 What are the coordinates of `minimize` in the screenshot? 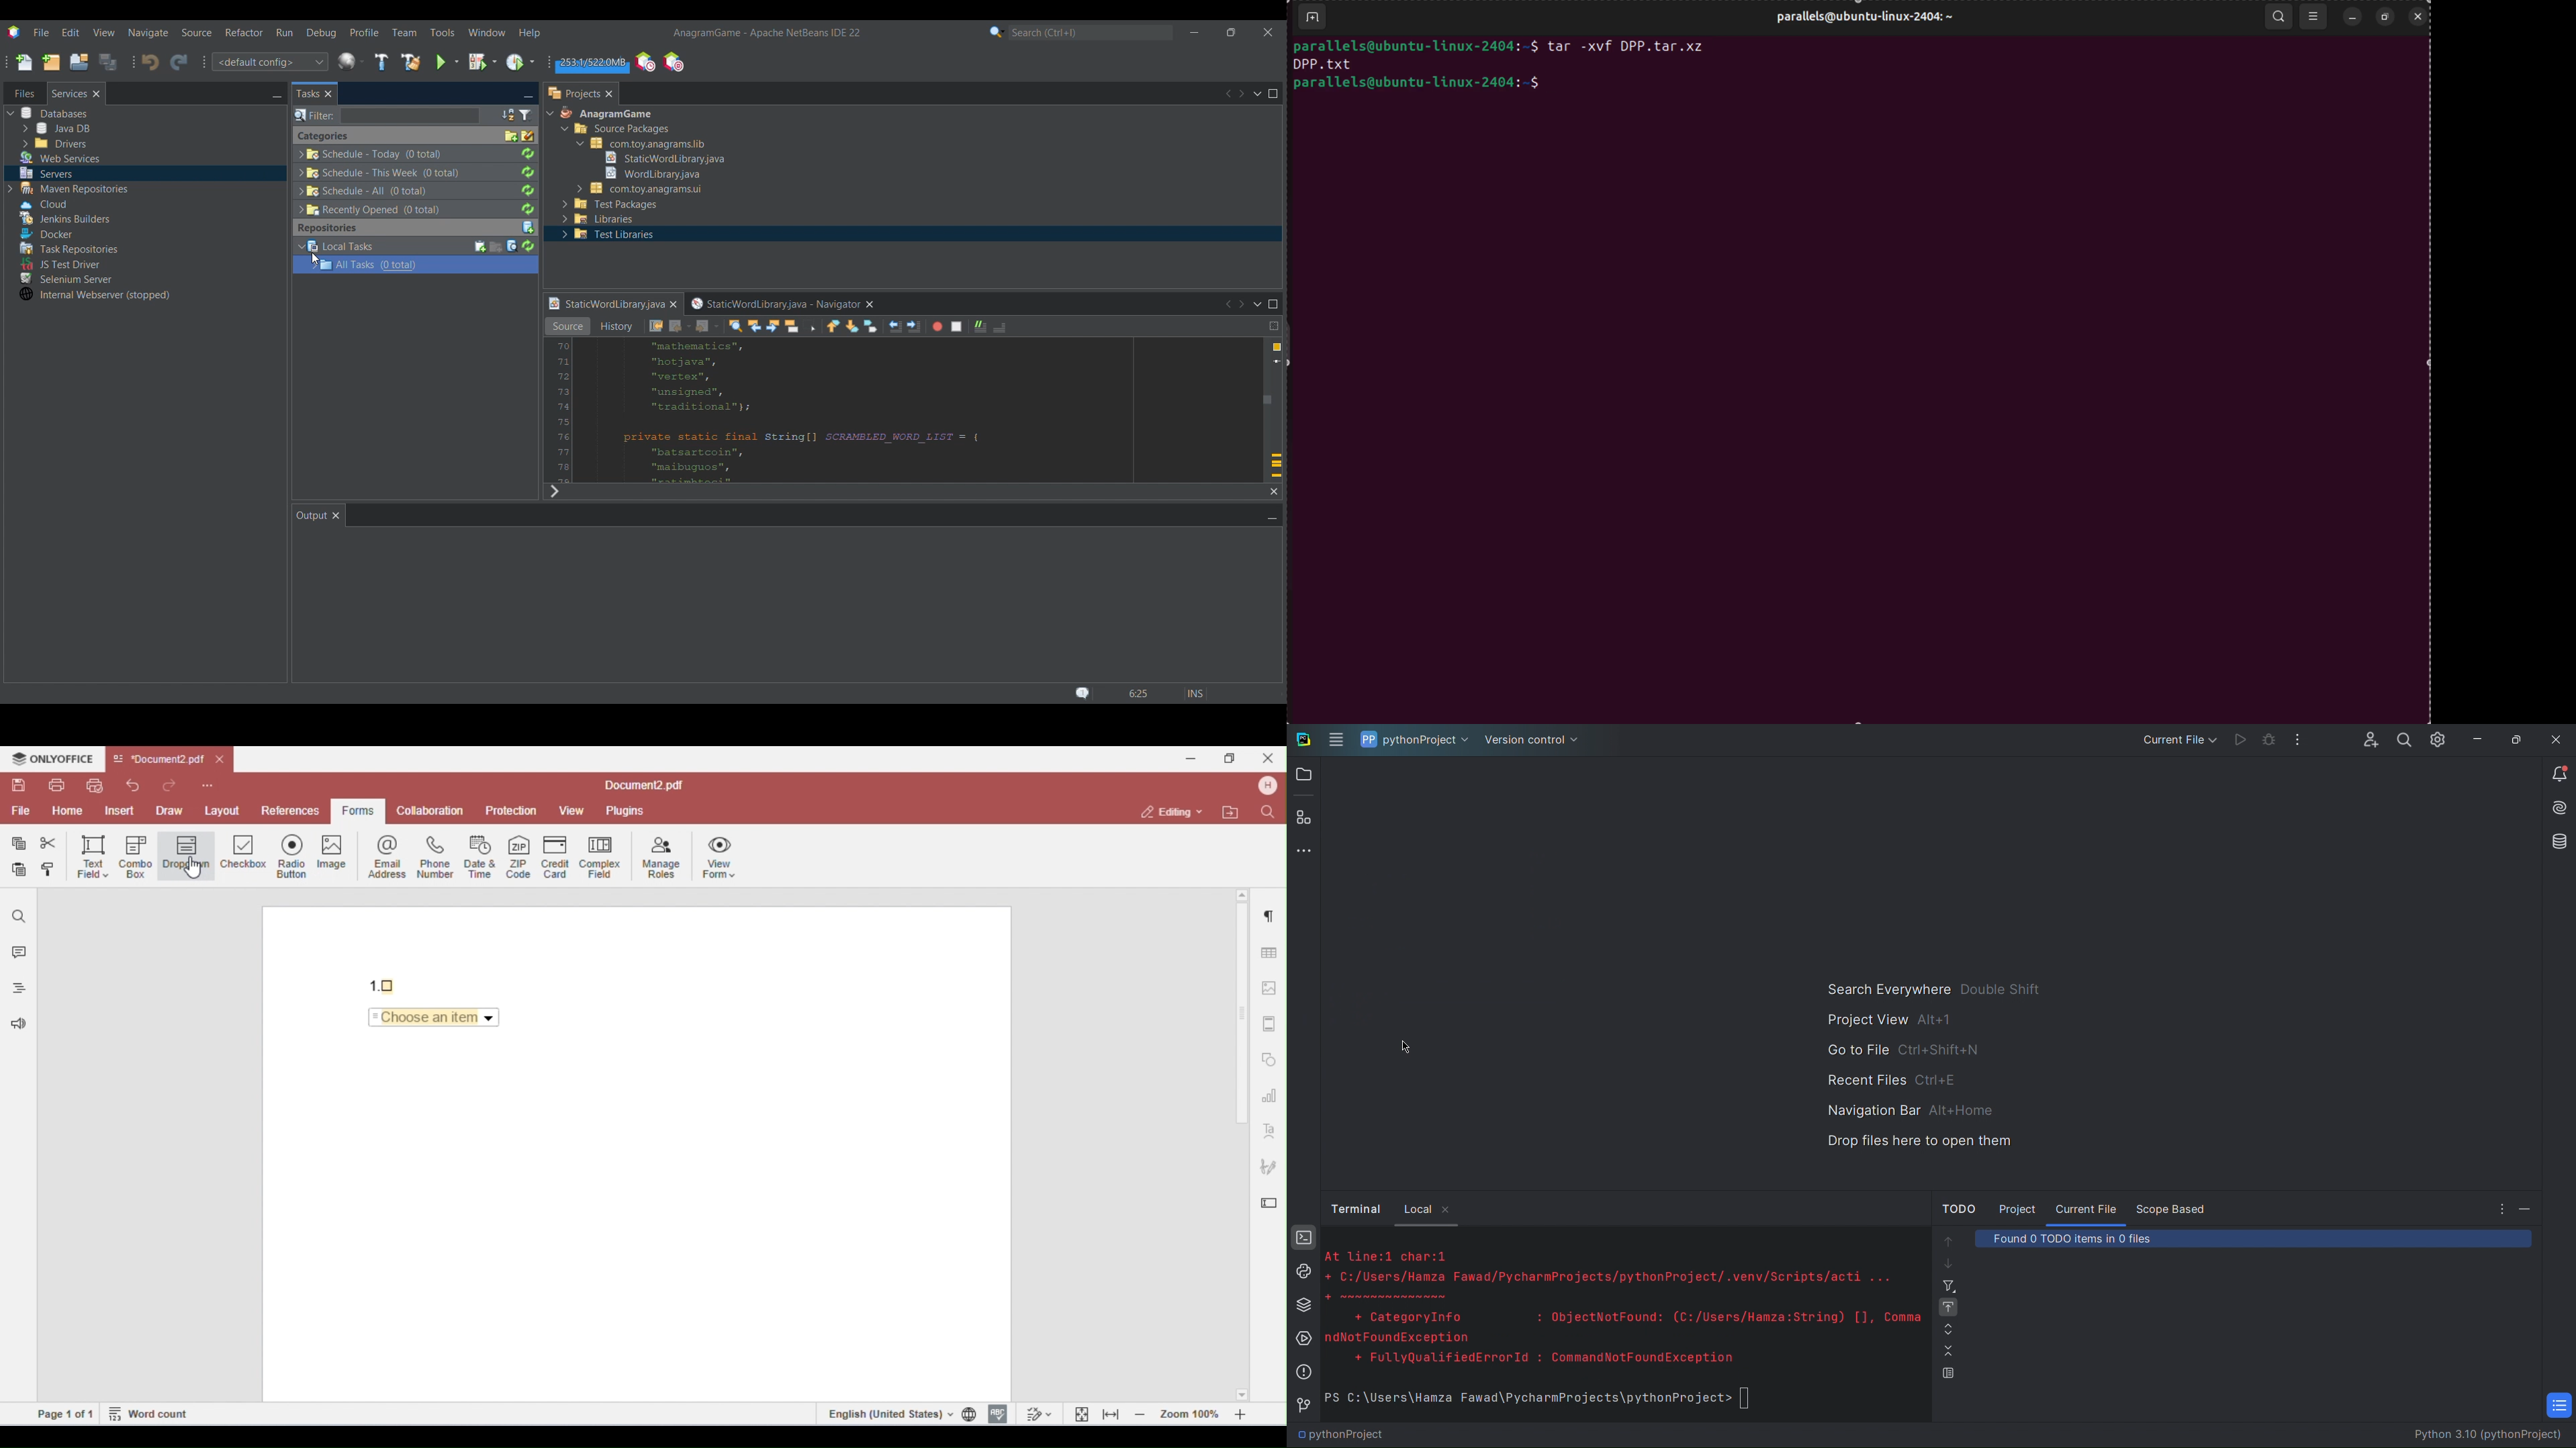 It's located at (2352, 18).